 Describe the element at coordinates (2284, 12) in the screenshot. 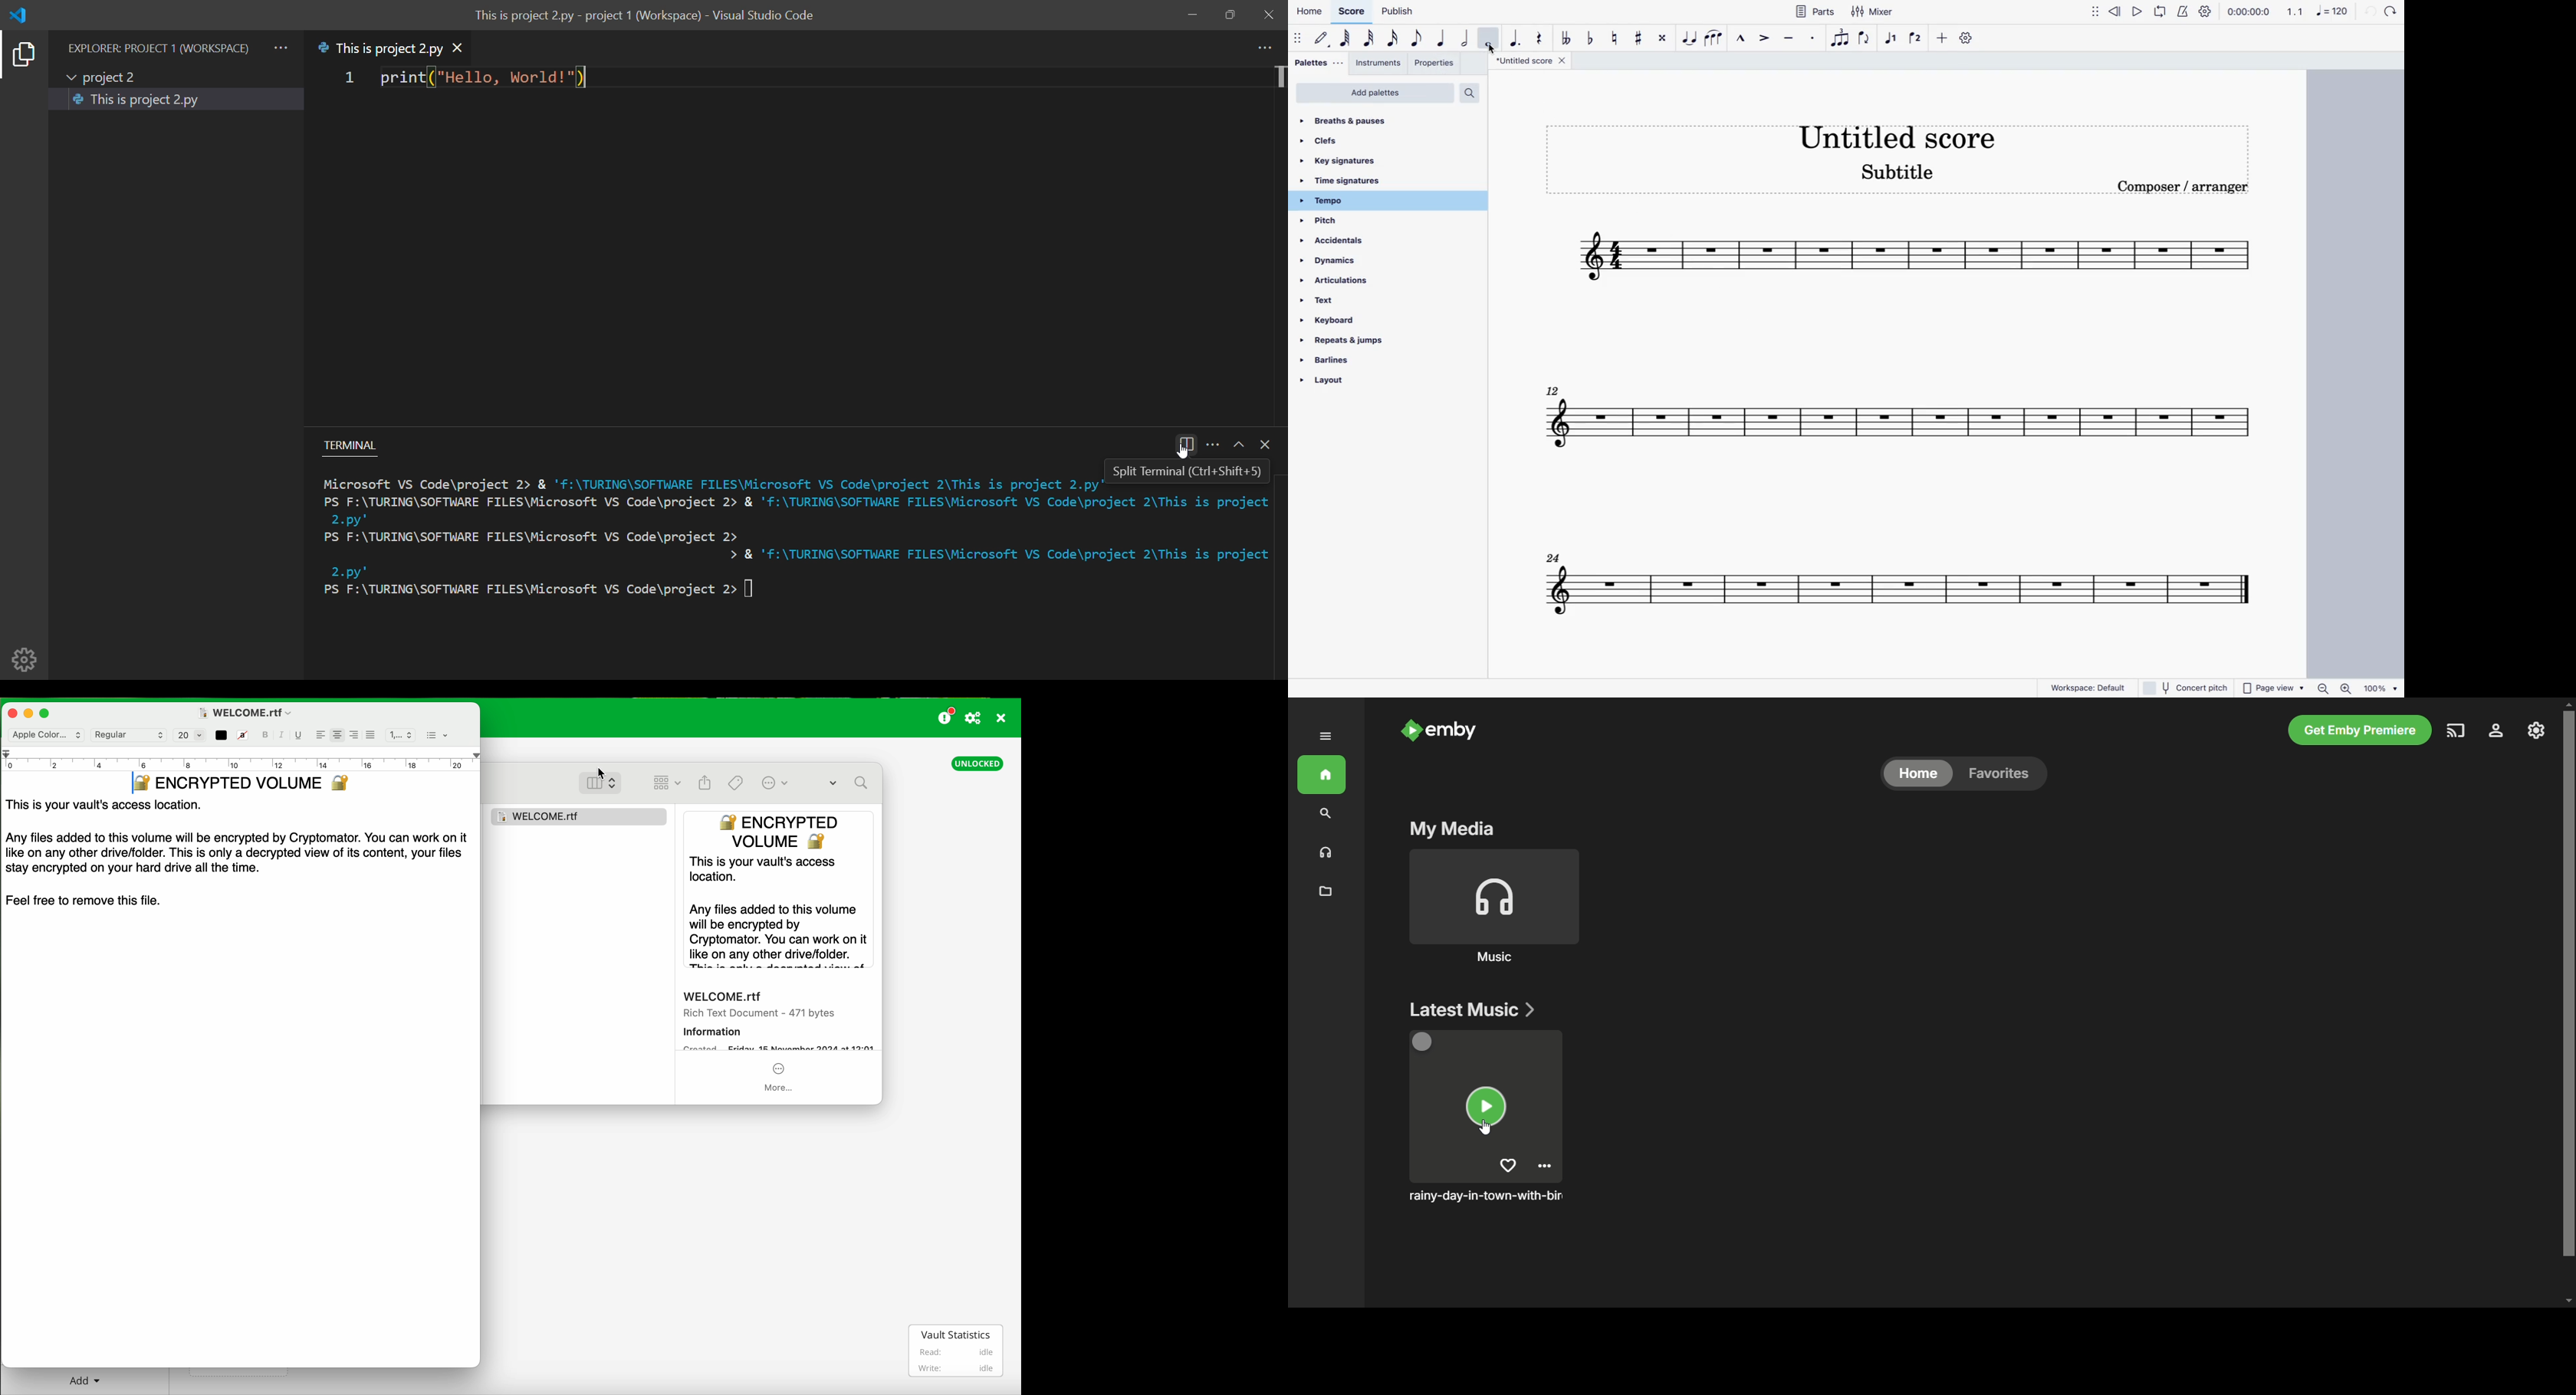

I see `scale` at that location.